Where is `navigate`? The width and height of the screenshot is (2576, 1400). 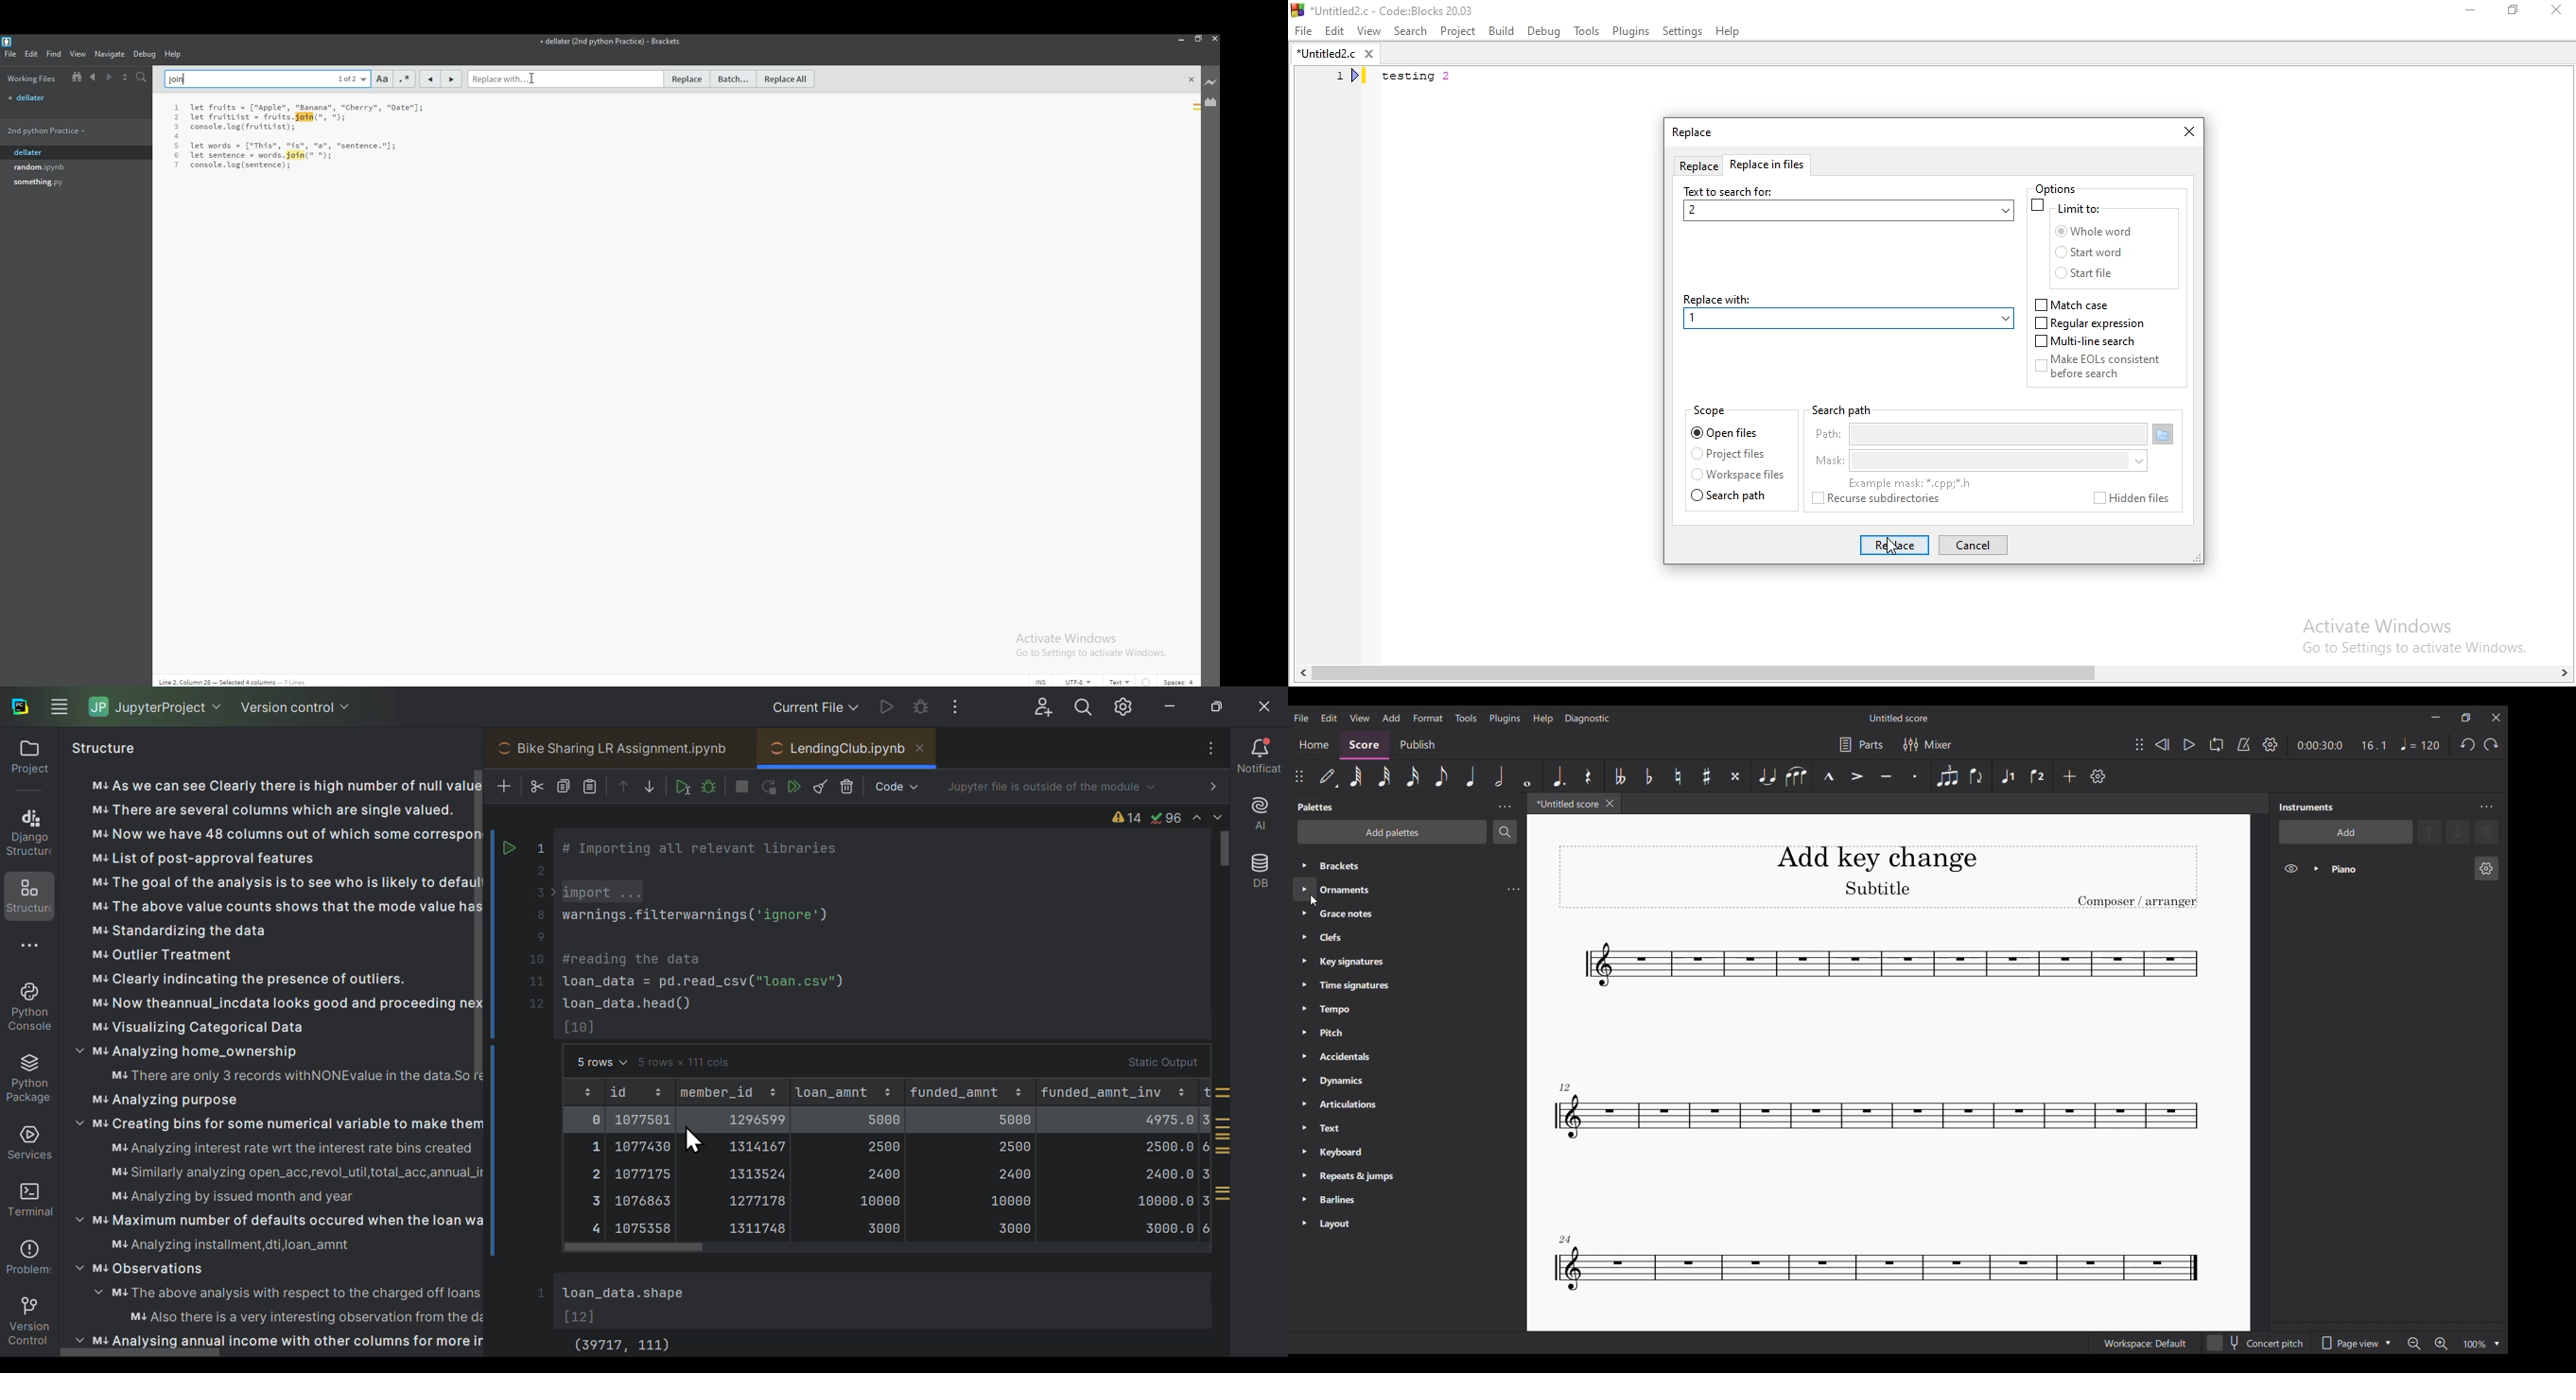 navigate is located at coordinates (111, 53).